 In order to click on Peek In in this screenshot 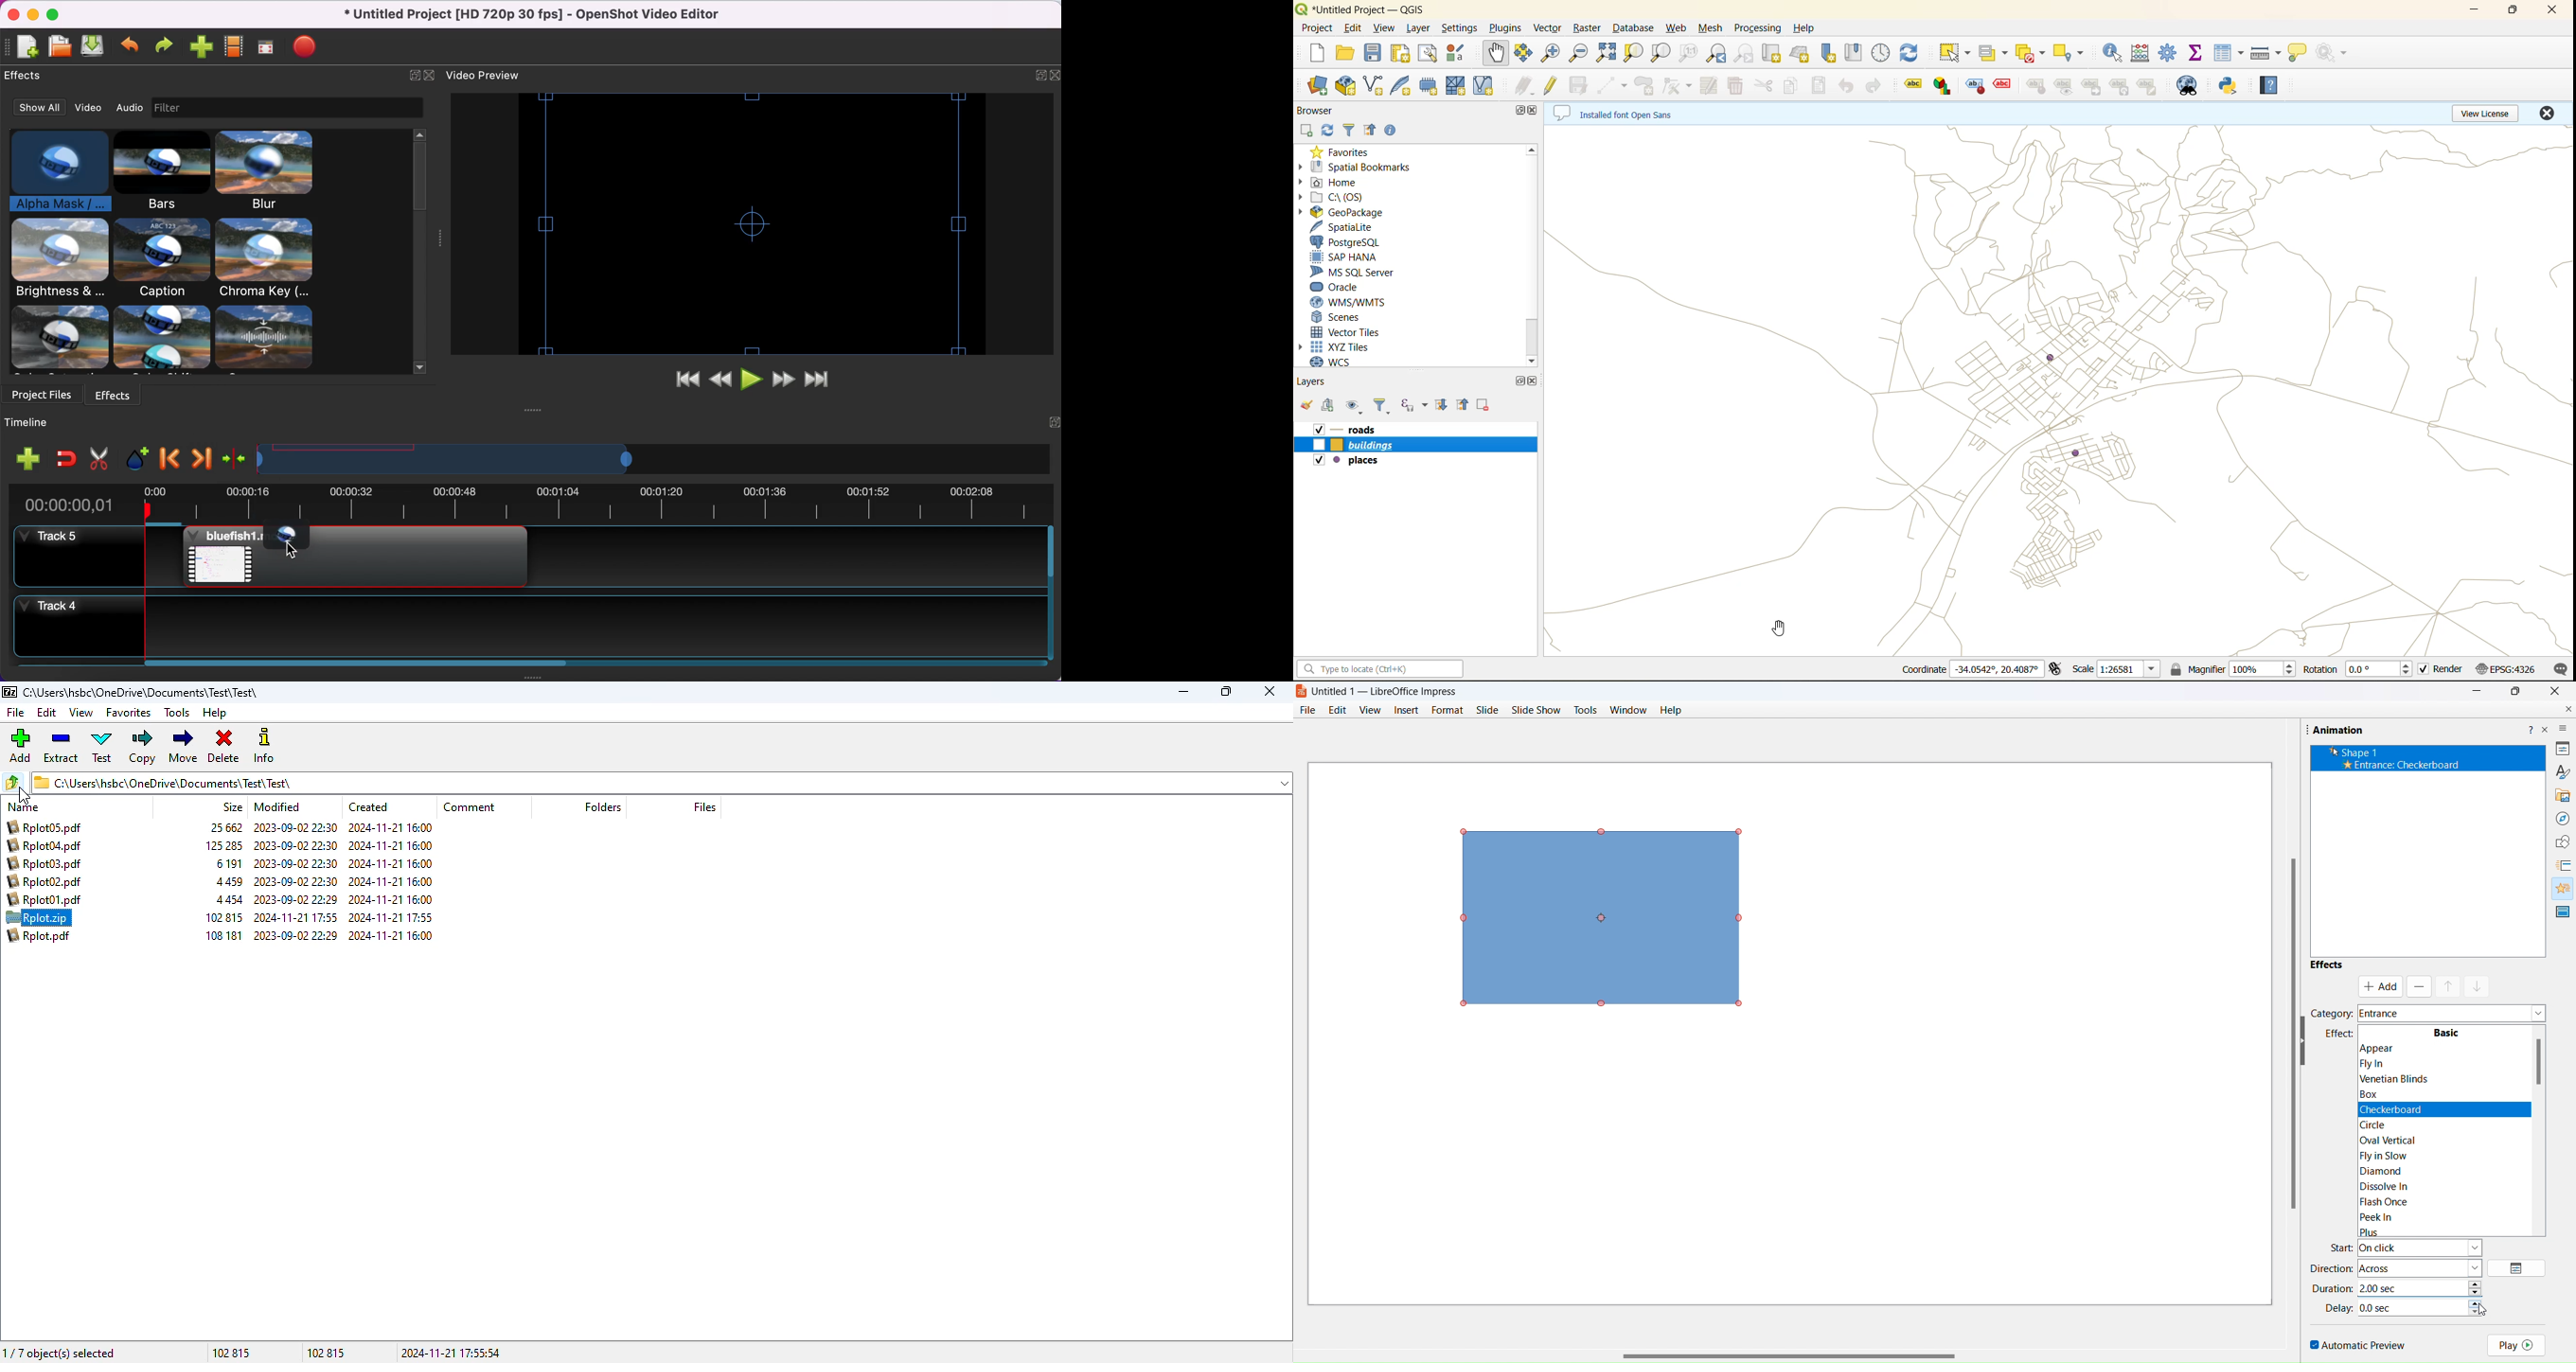, I will do `click(2407, 1217)`.